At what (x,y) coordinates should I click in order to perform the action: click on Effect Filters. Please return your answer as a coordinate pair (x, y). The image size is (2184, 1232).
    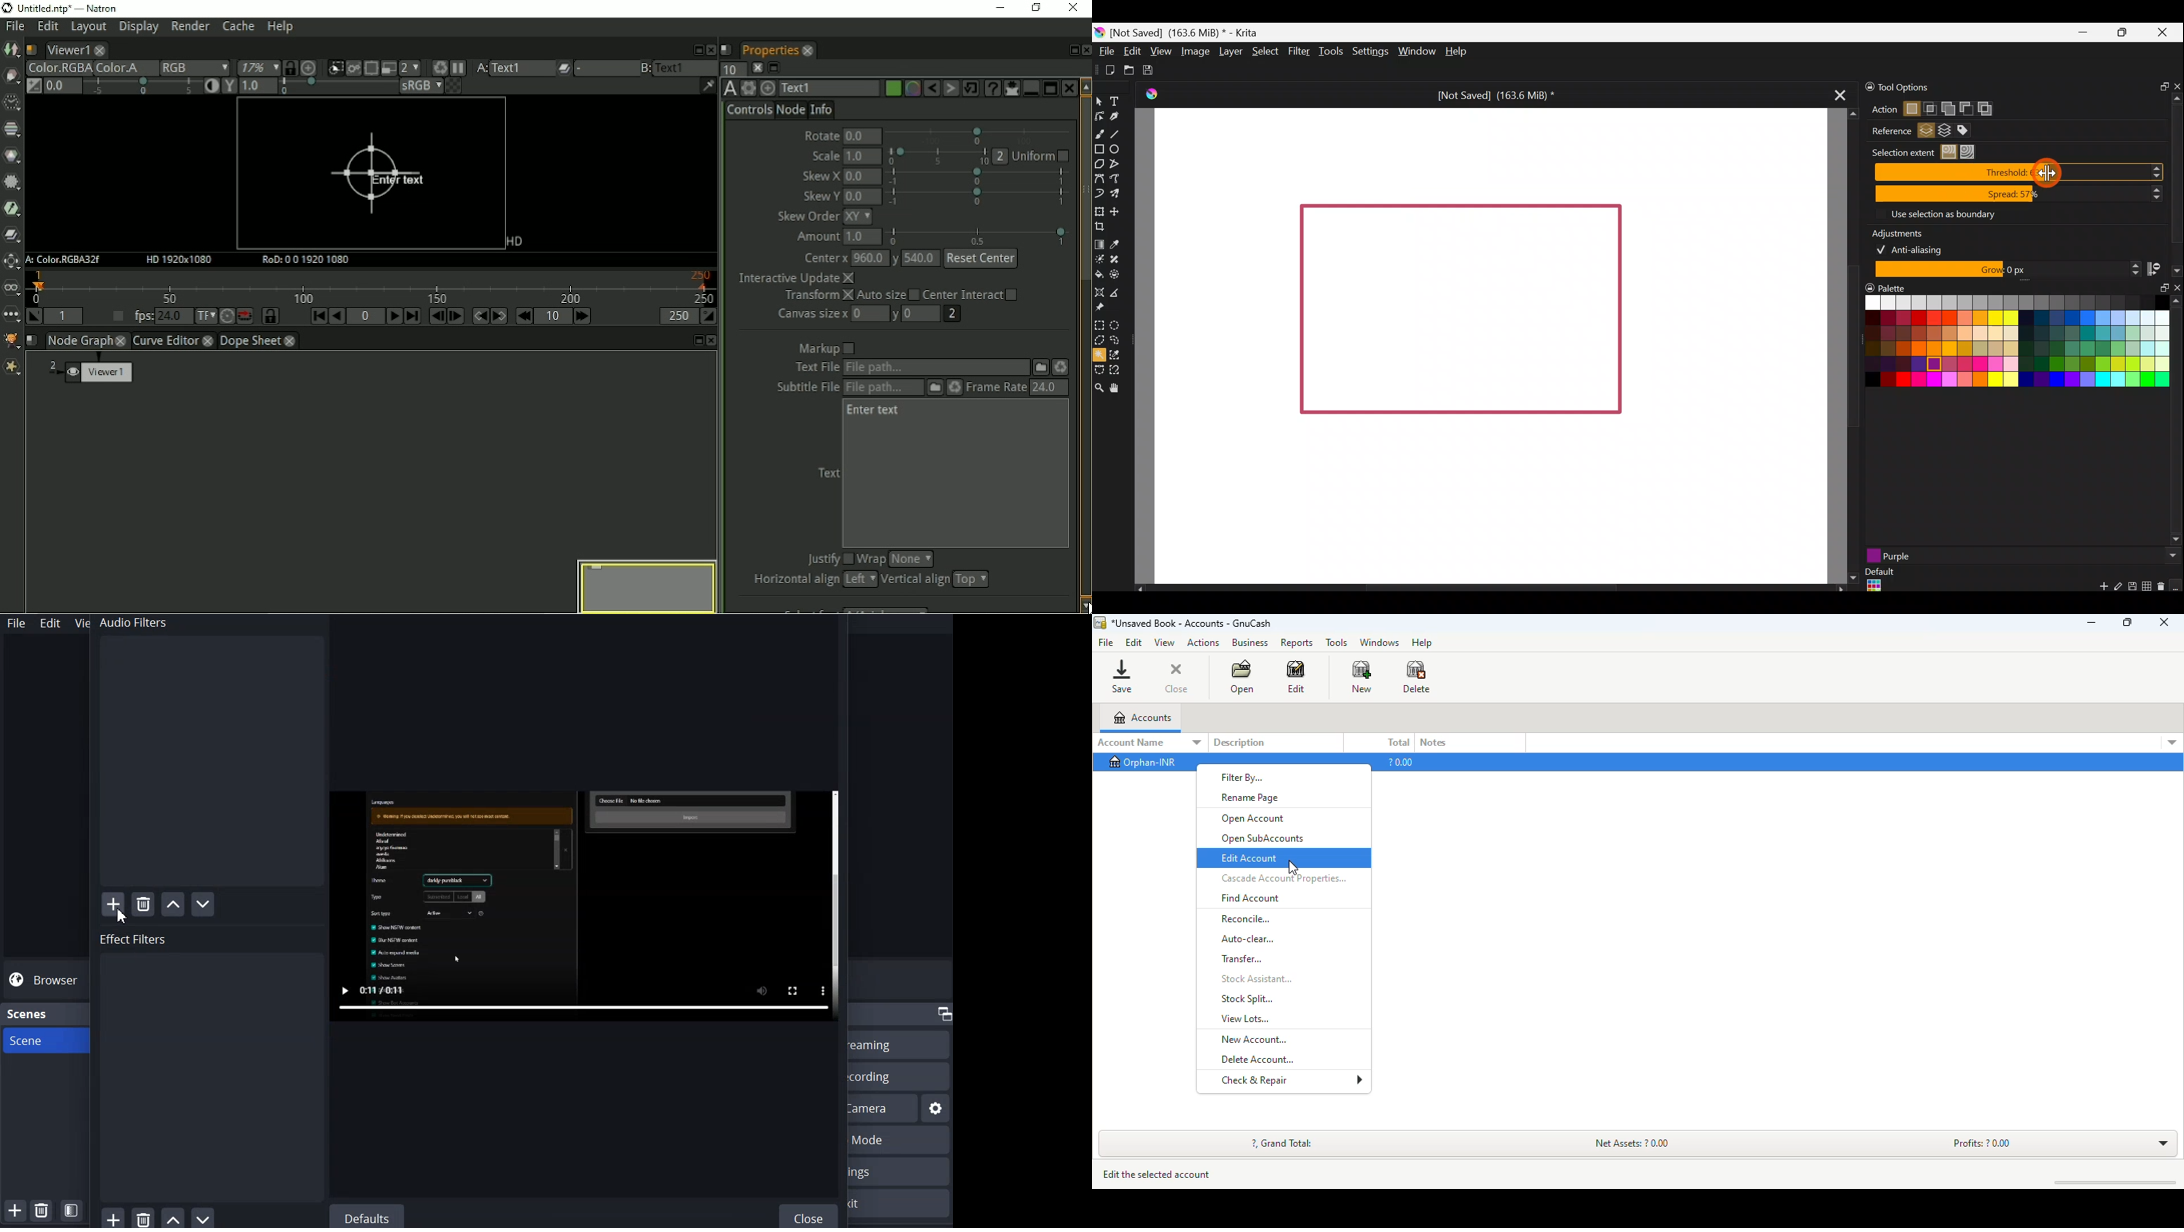
    Looking at the image, I should click on (210, 1066).